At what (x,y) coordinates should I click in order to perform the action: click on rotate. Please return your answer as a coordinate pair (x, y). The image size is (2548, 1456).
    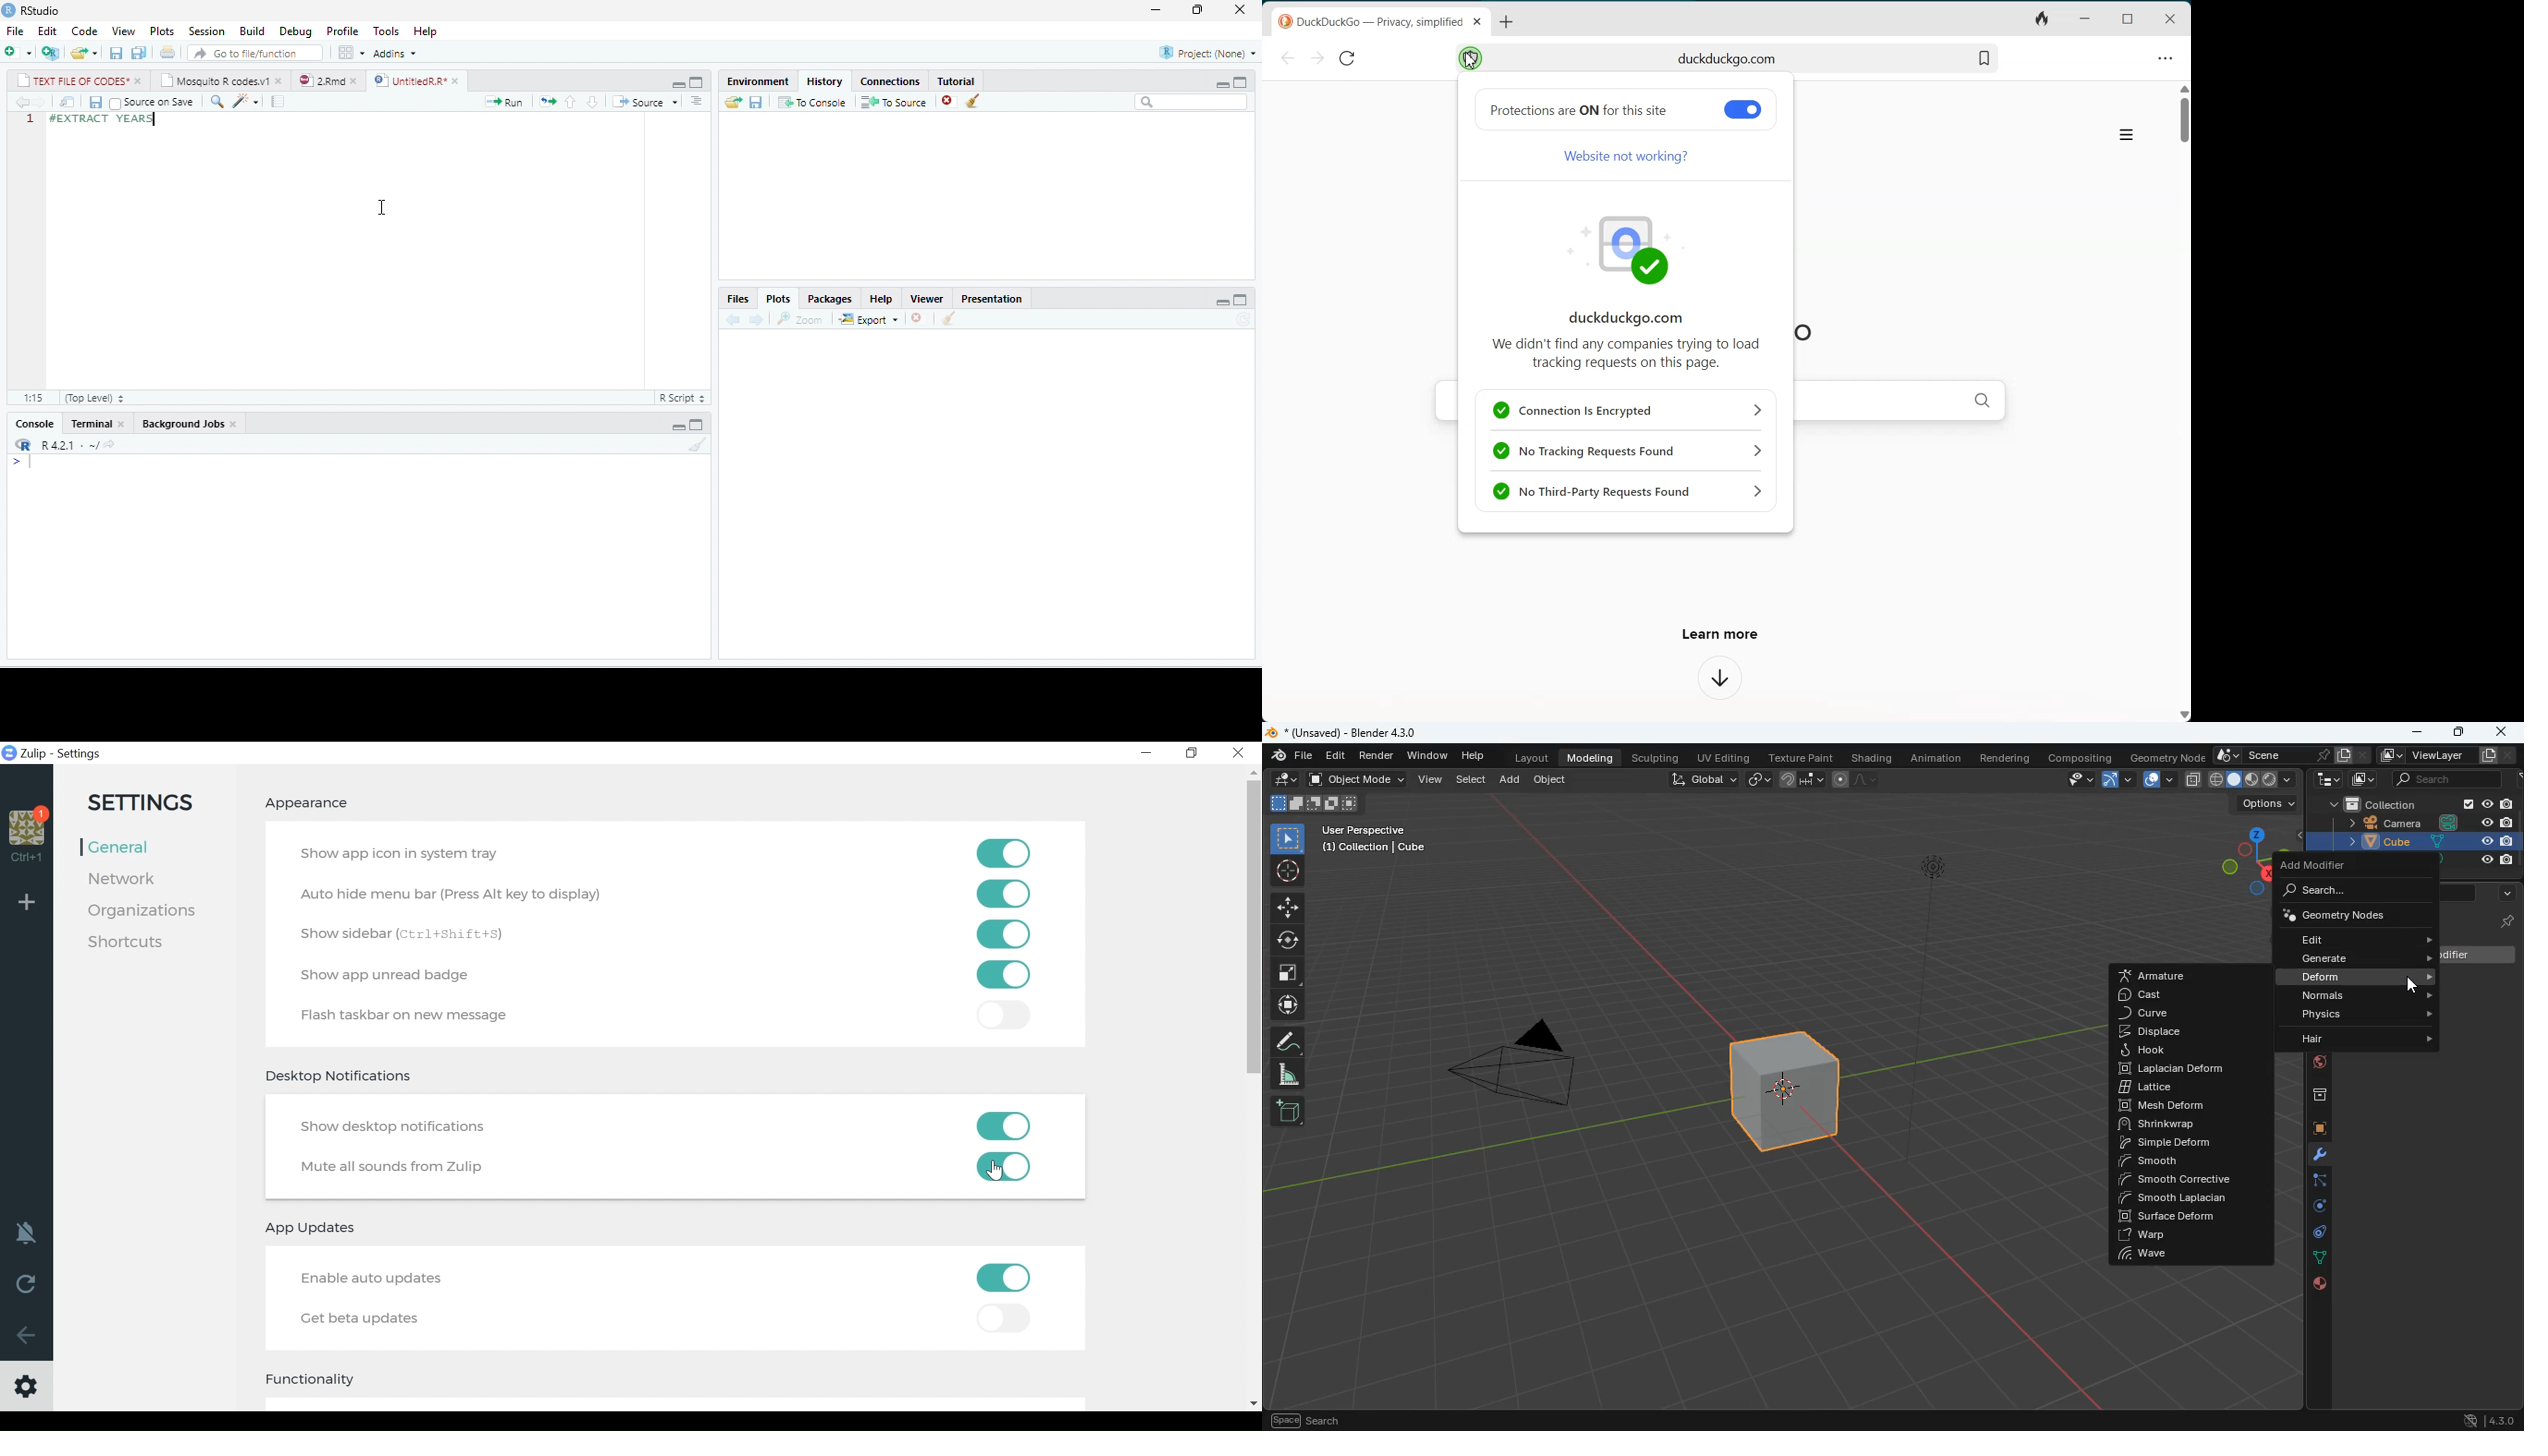
    Looking at the image, I should click on (1288, 940).